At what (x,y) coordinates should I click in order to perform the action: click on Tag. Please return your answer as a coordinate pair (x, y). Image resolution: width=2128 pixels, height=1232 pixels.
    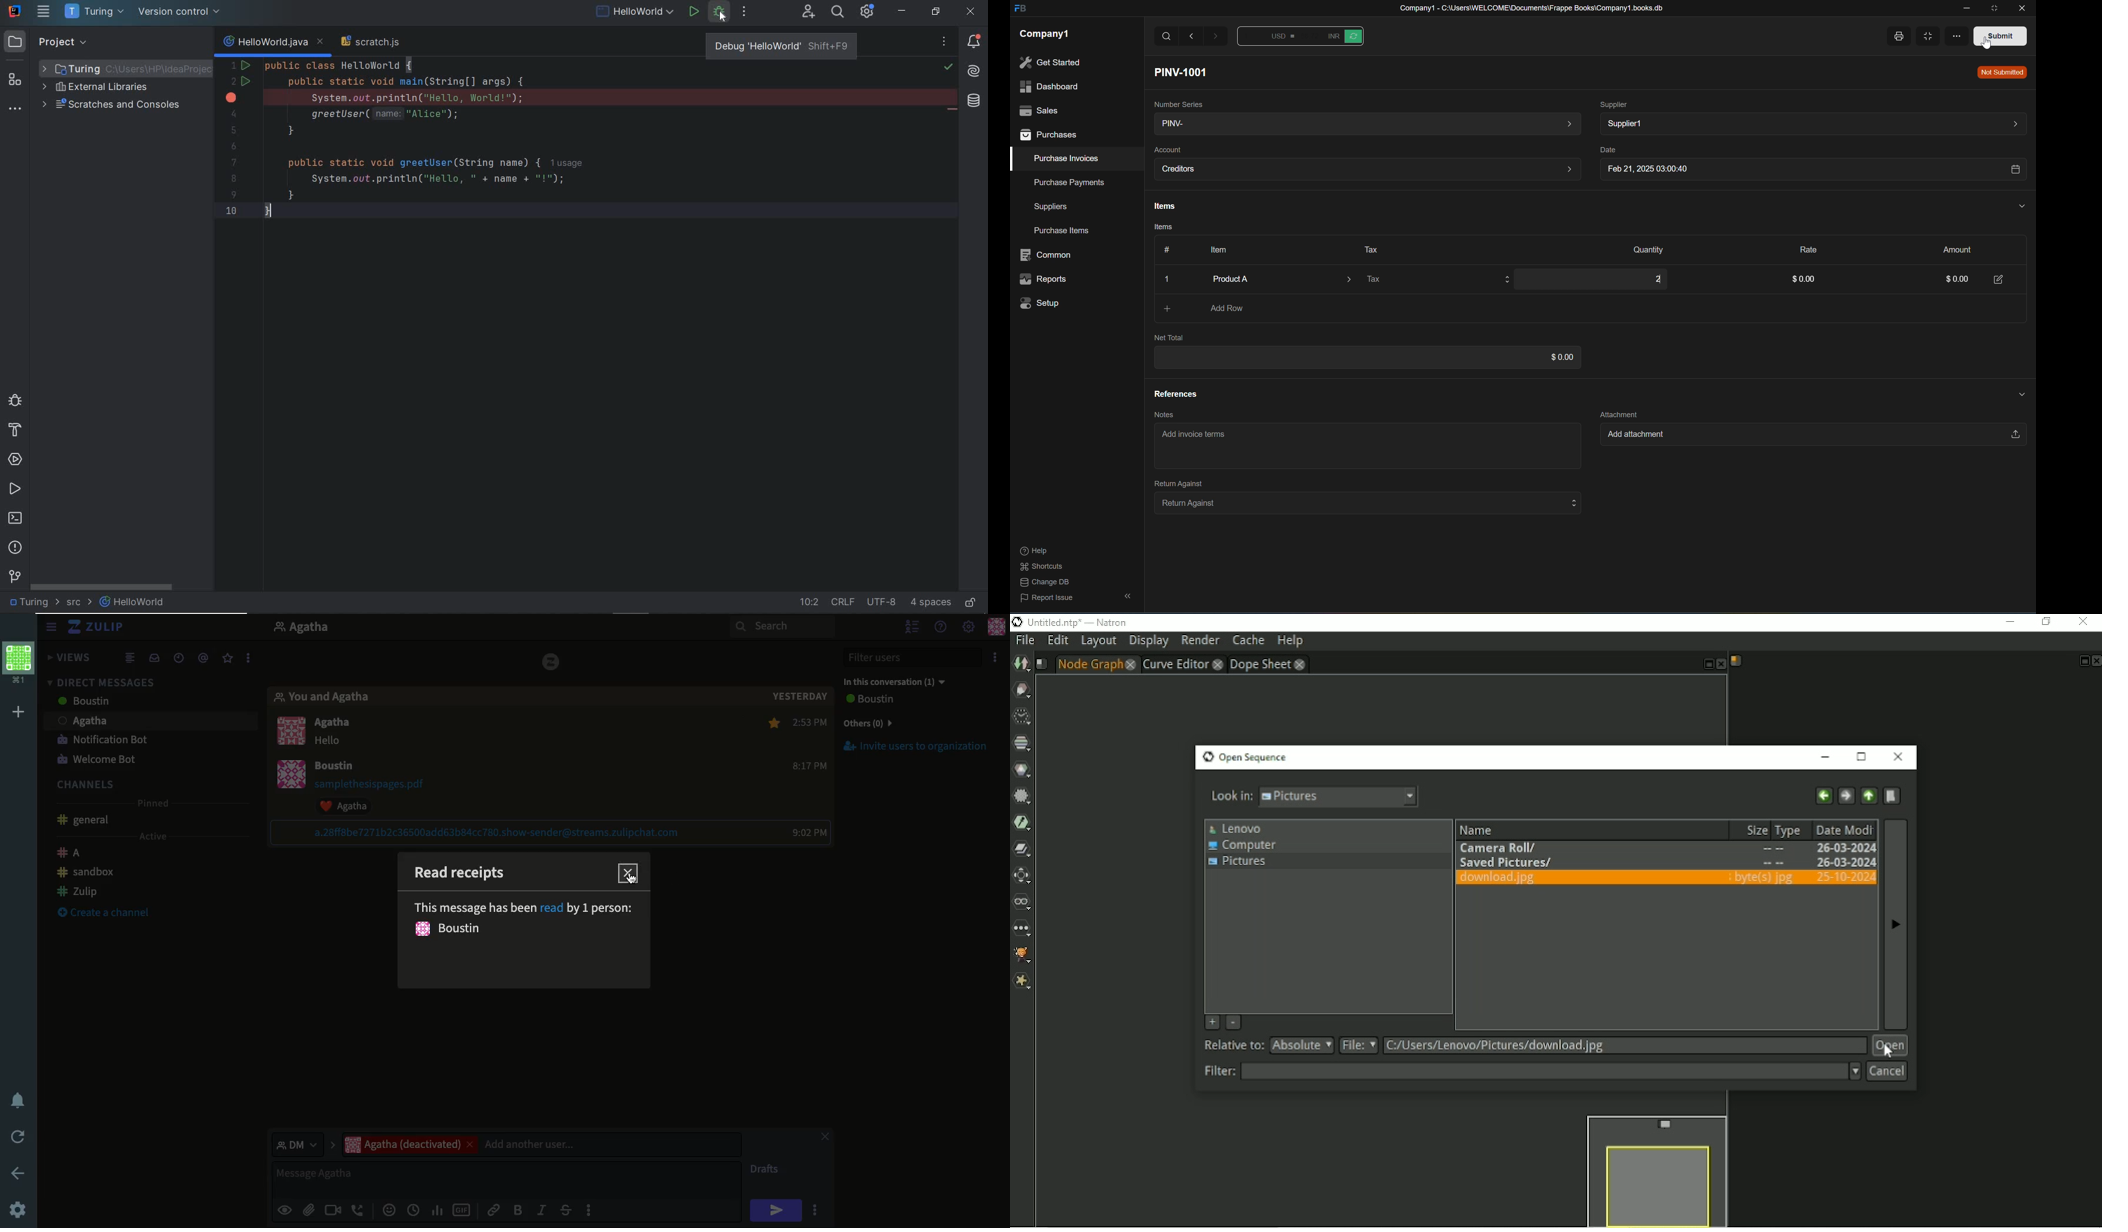
    Looking at the image, I should click on (205, 656).